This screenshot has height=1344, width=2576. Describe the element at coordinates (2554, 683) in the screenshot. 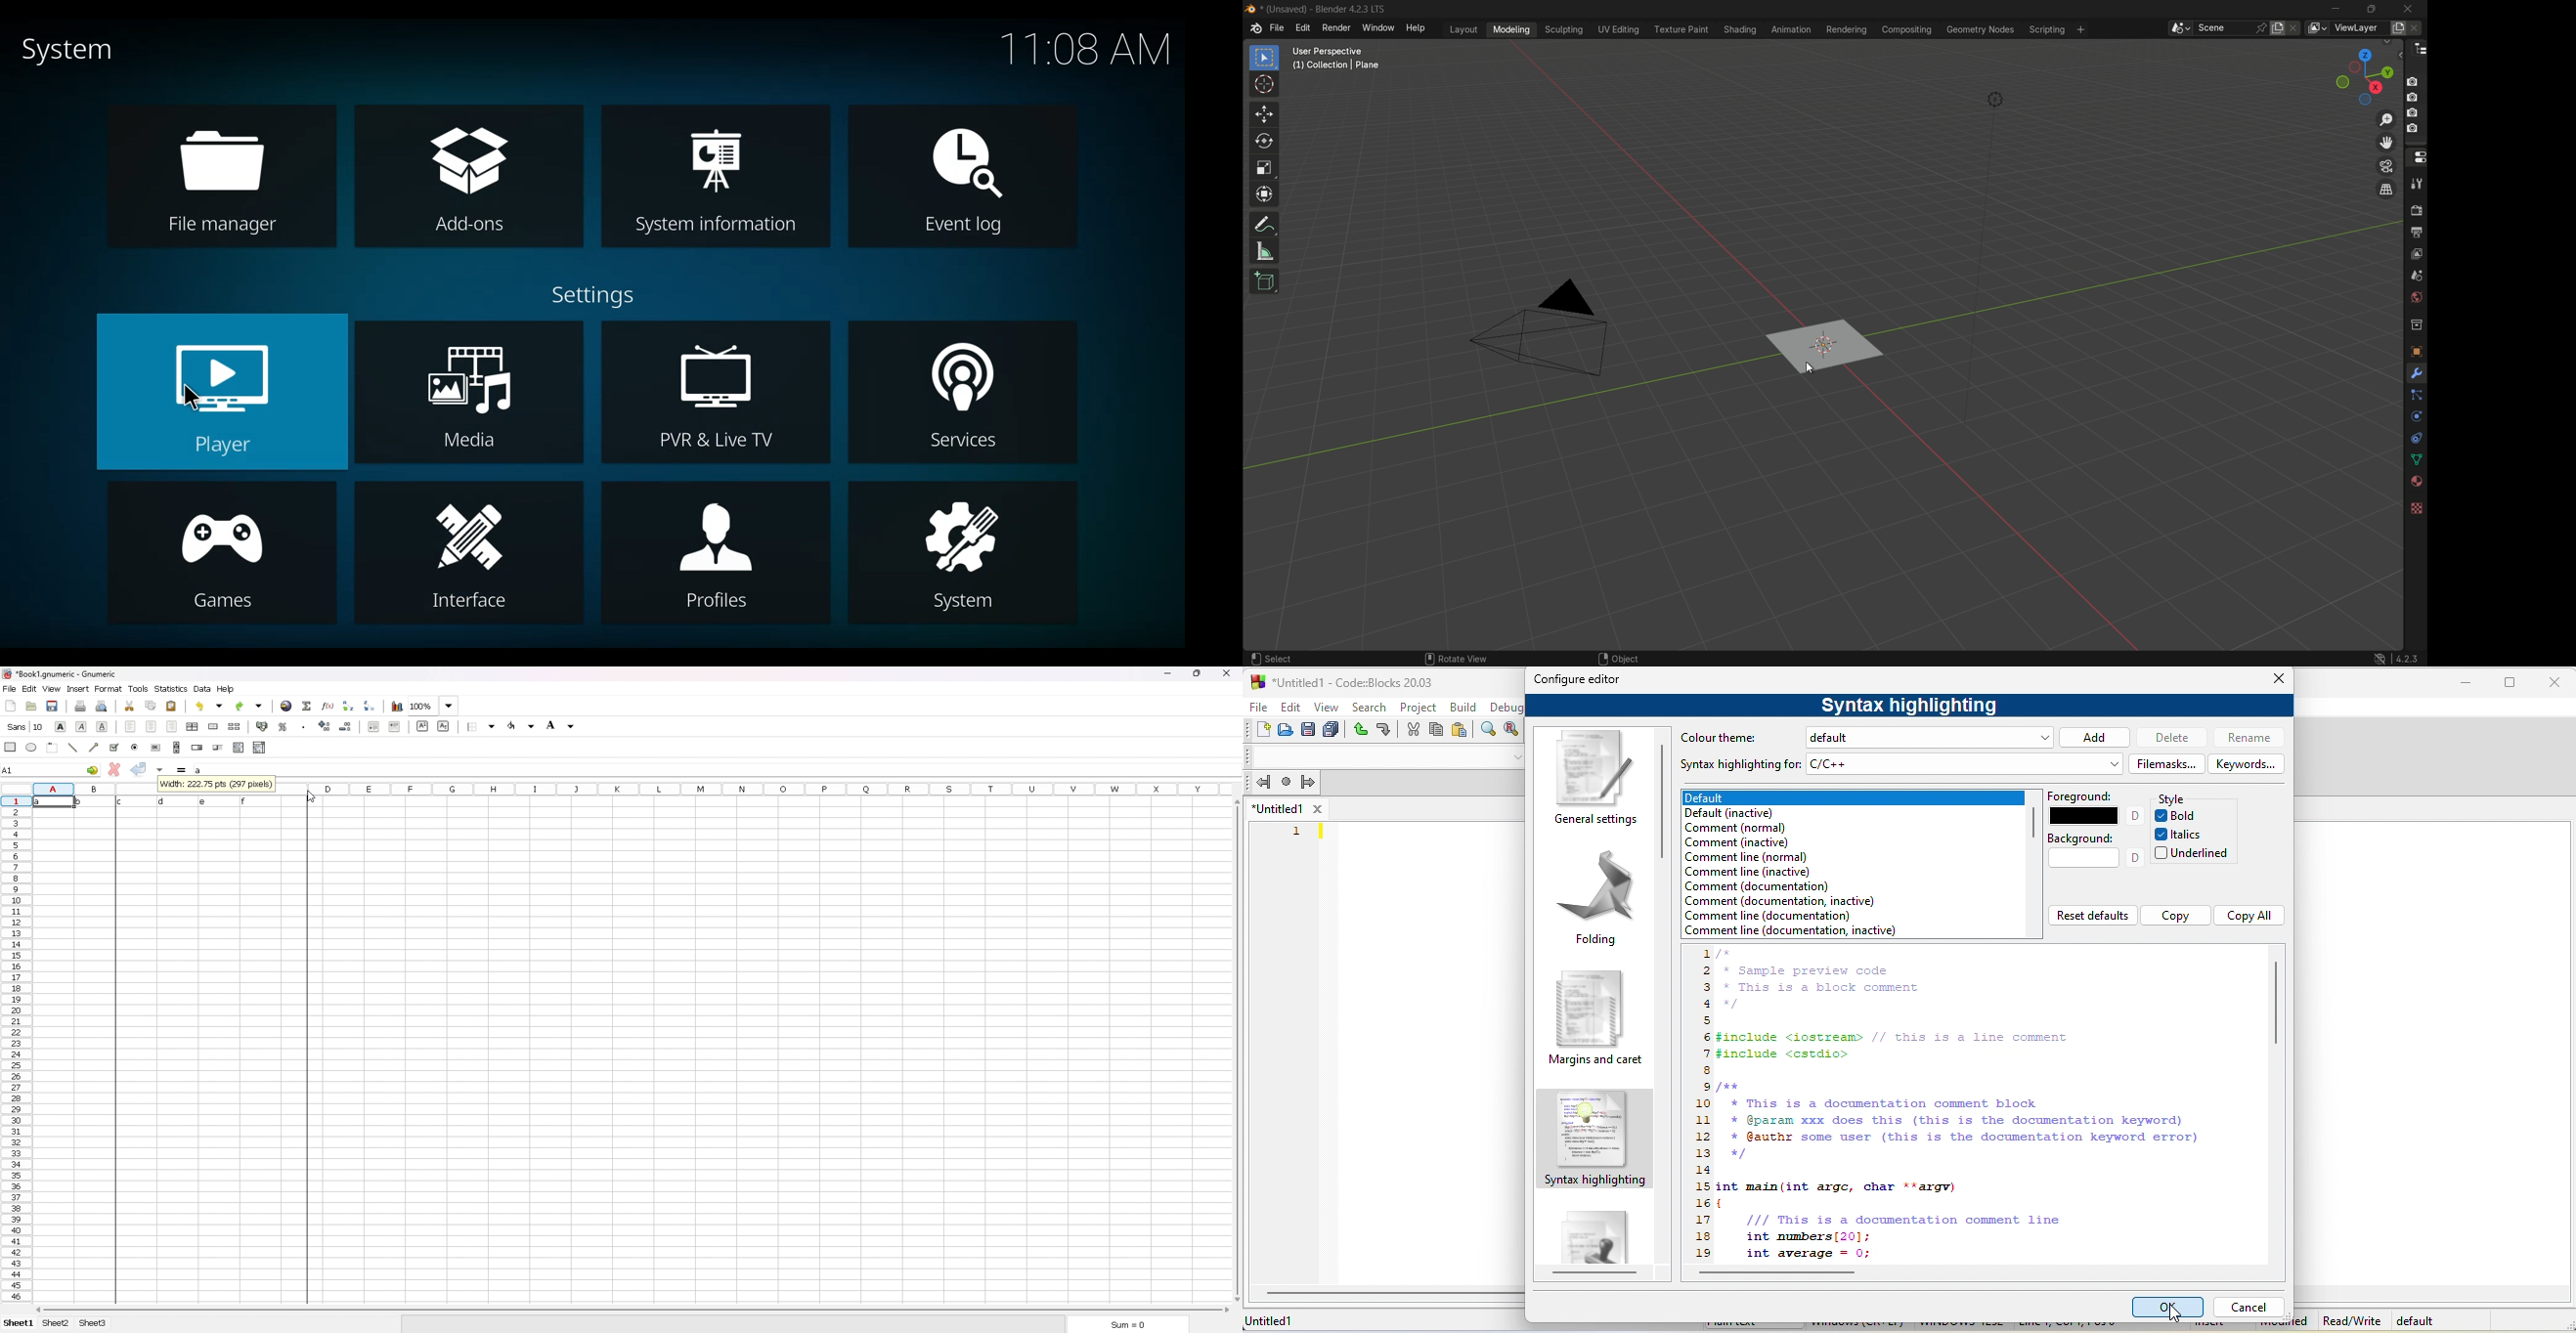

I see `close` at that location.